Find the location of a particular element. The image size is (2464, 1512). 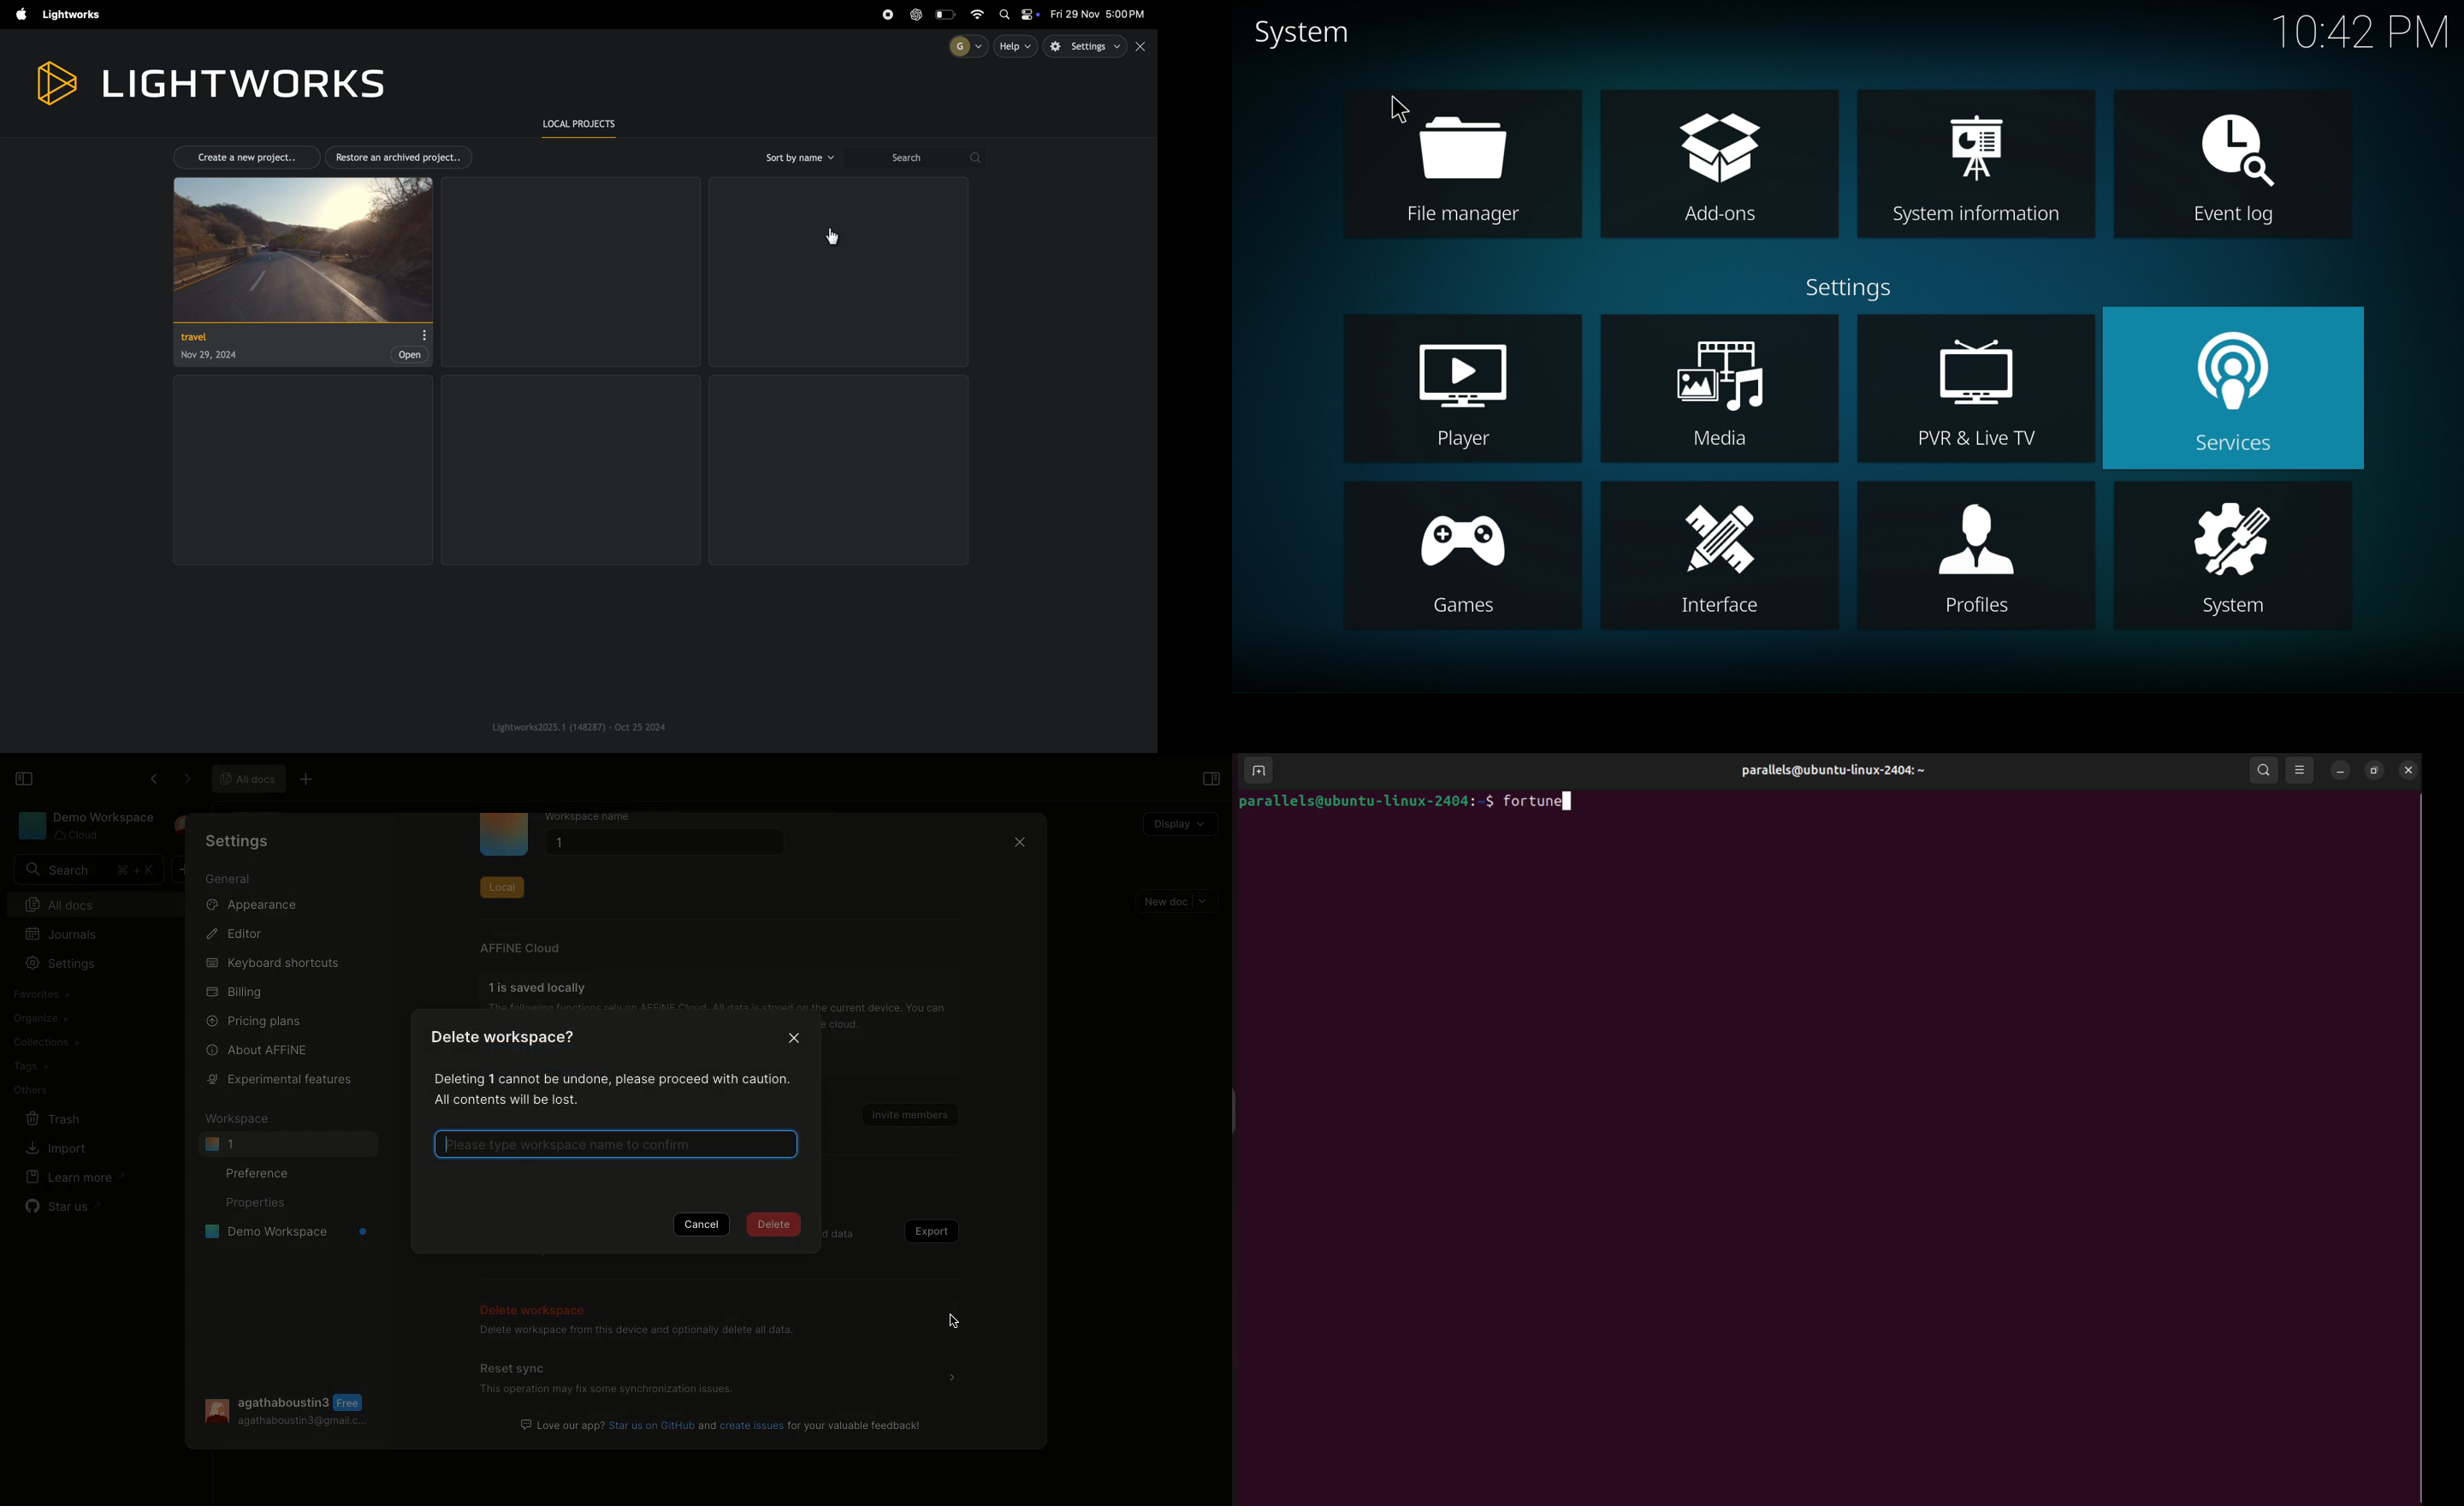

chatgpt is located at coordinates (916, 14).